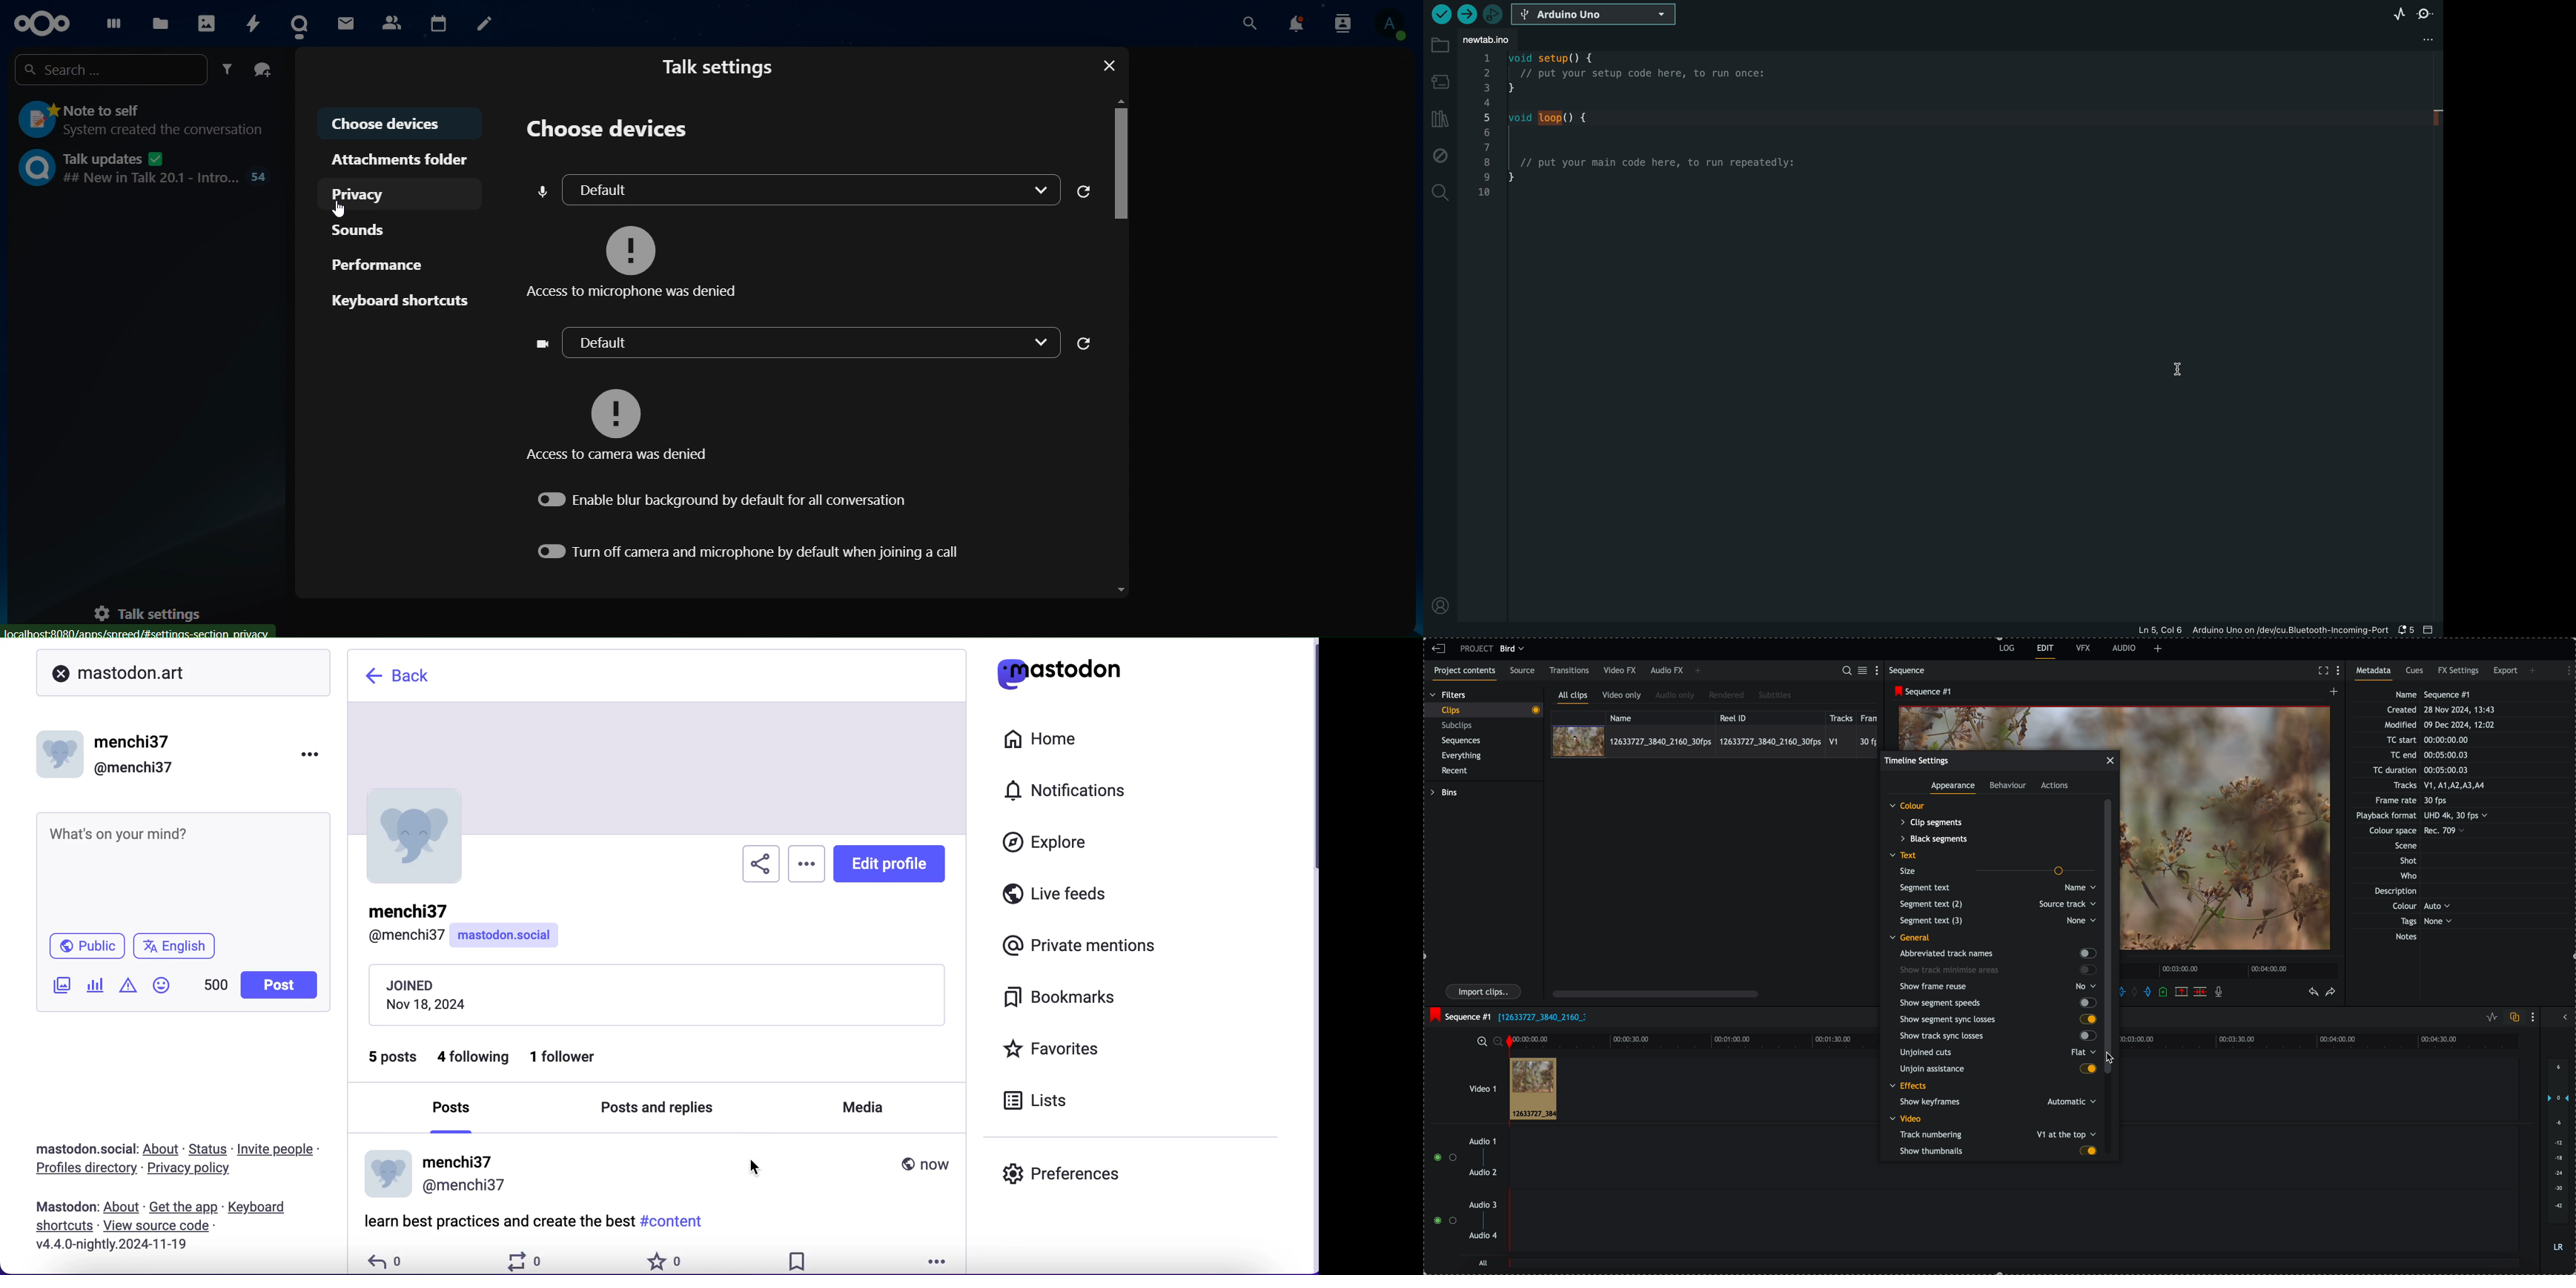 This screenshot has width=2576, height=1288. I want to click on view profile, so click(1391, 25).